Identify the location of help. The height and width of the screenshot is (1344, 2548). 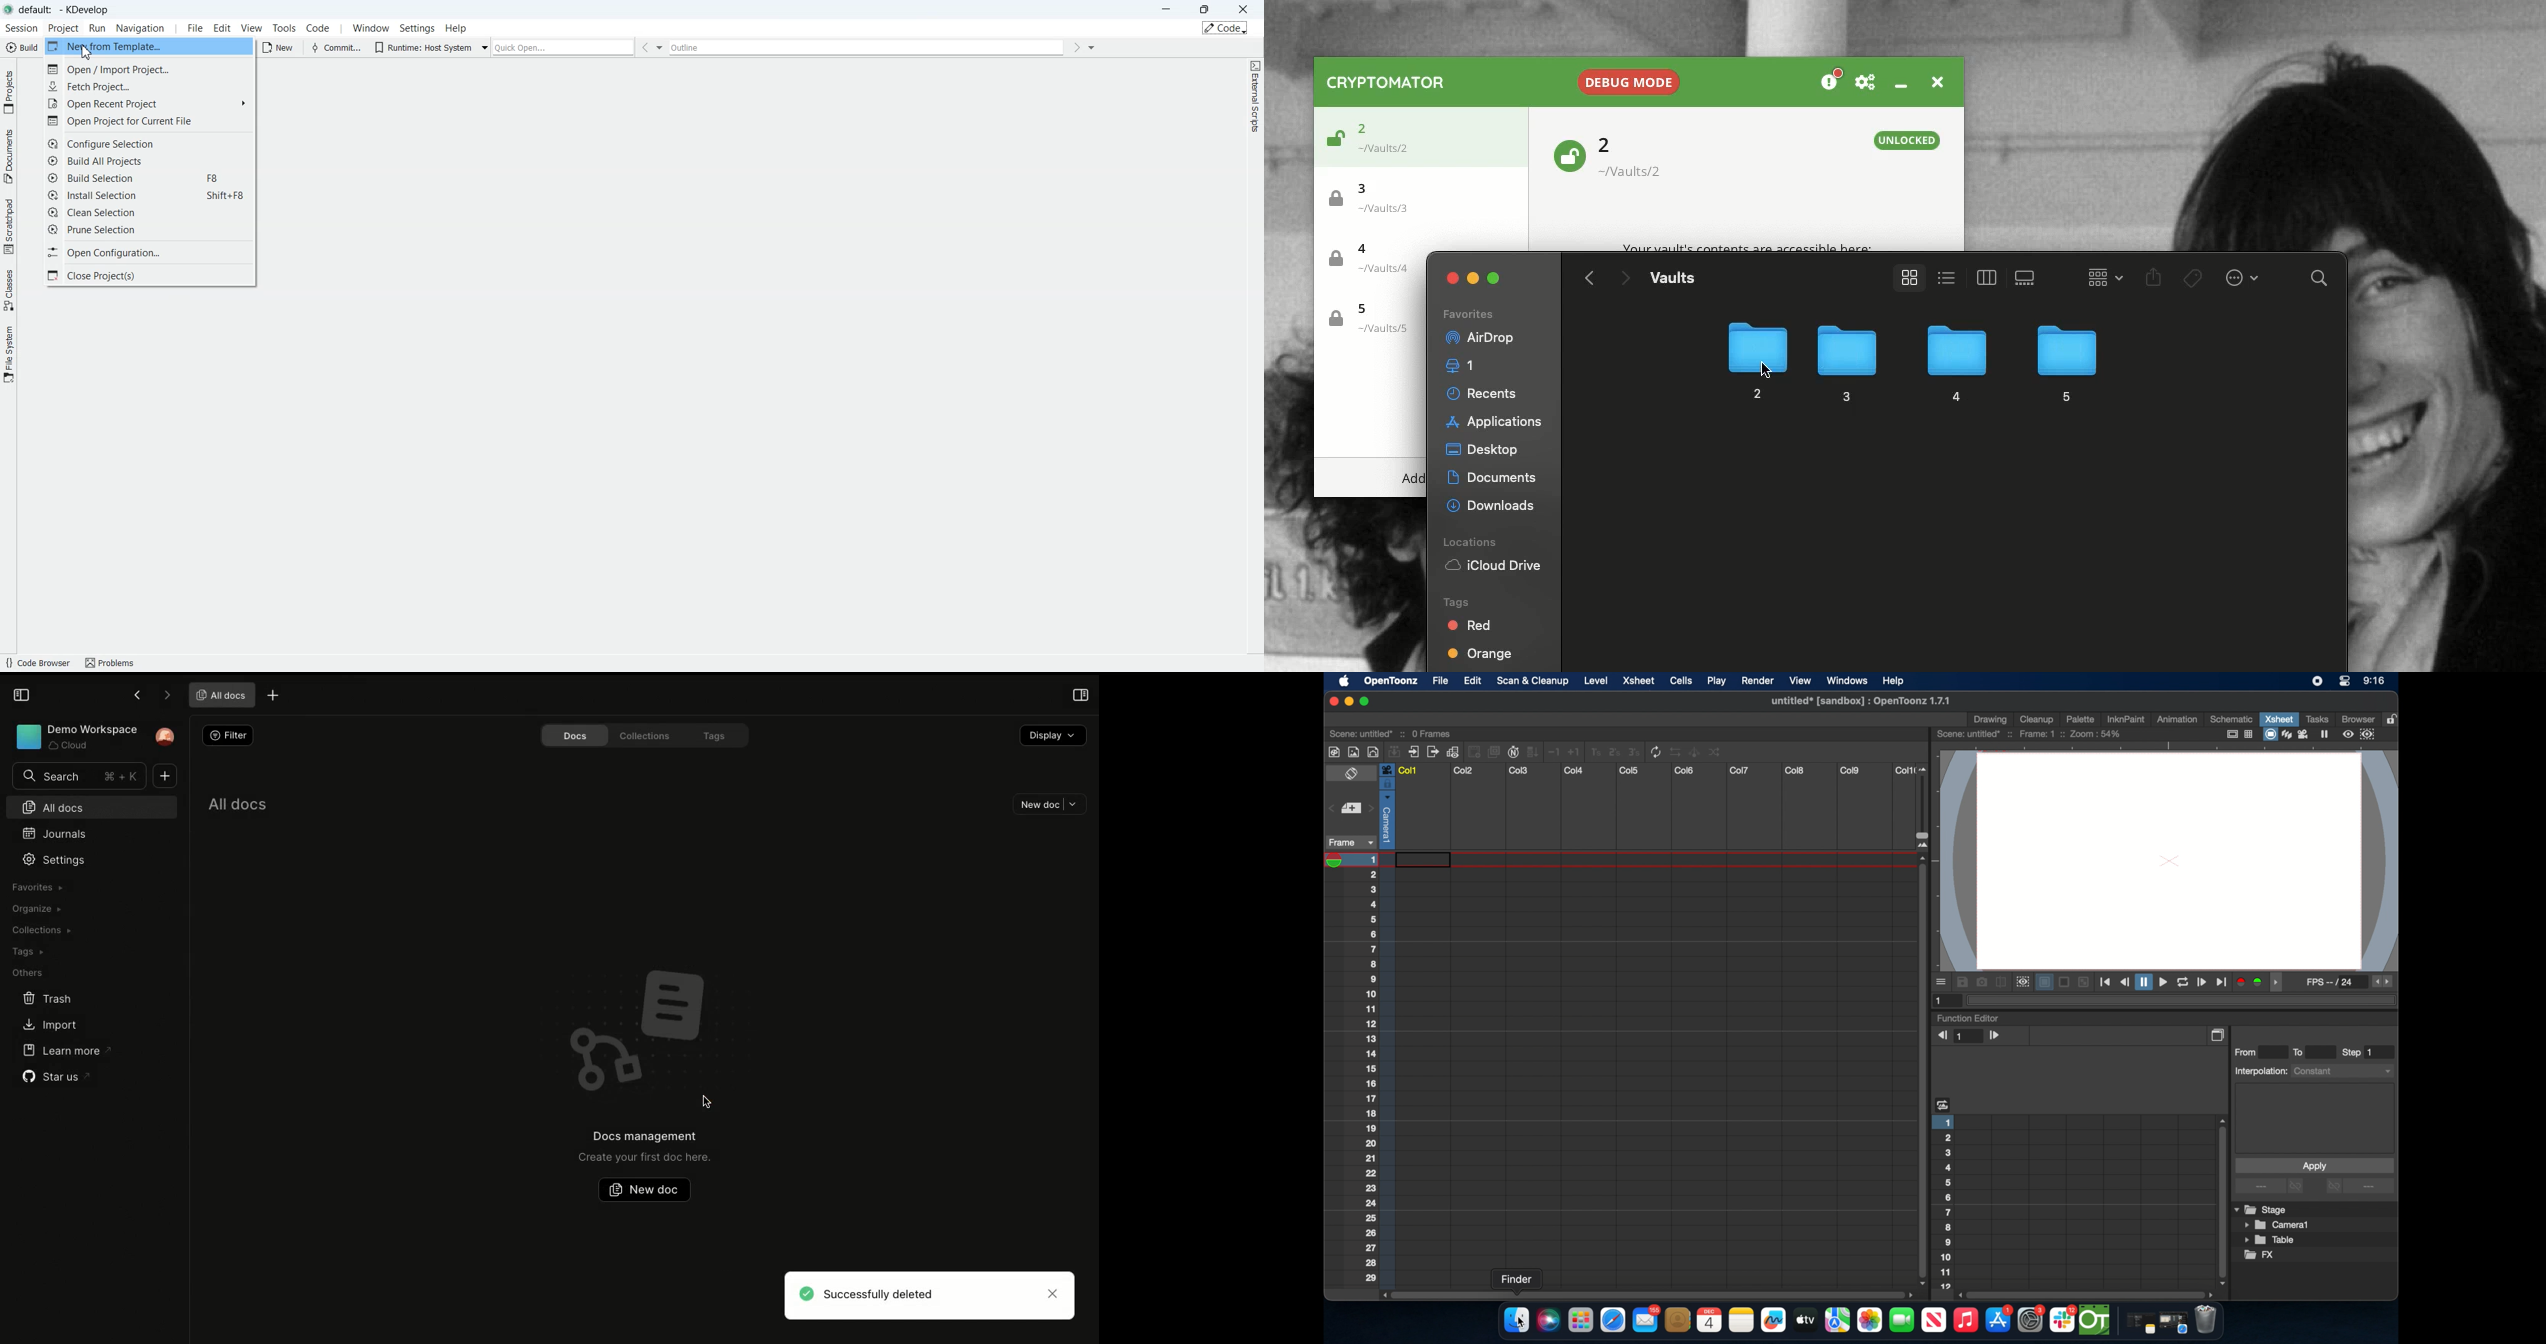
(1892, 679).